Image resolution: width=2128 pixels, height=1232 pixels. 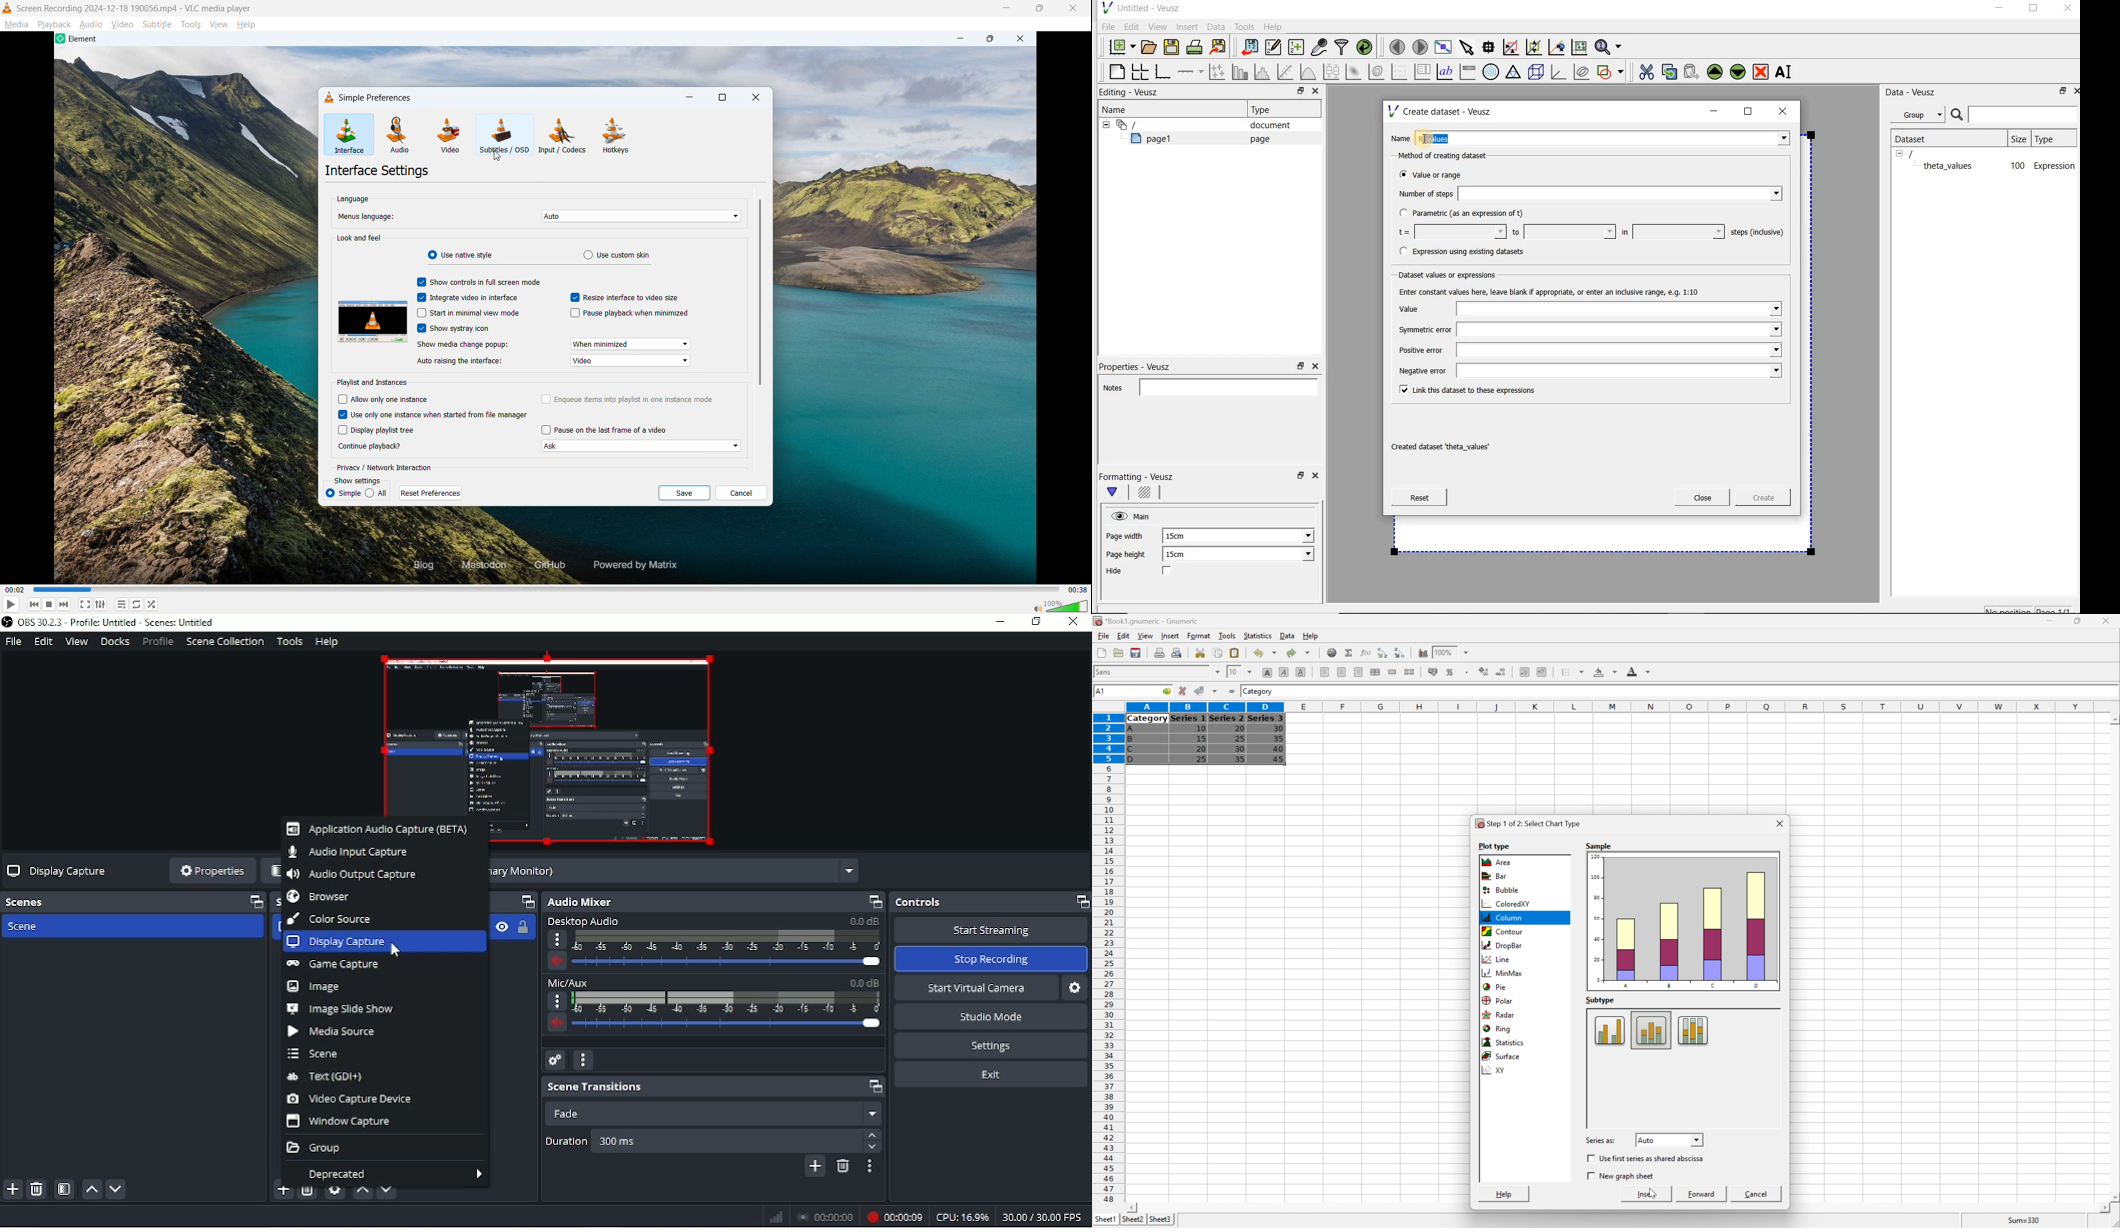 What do you see at coordinates (1613, 708) in the screenshot?
I see `Column names` at bounding box center [1613, 708].